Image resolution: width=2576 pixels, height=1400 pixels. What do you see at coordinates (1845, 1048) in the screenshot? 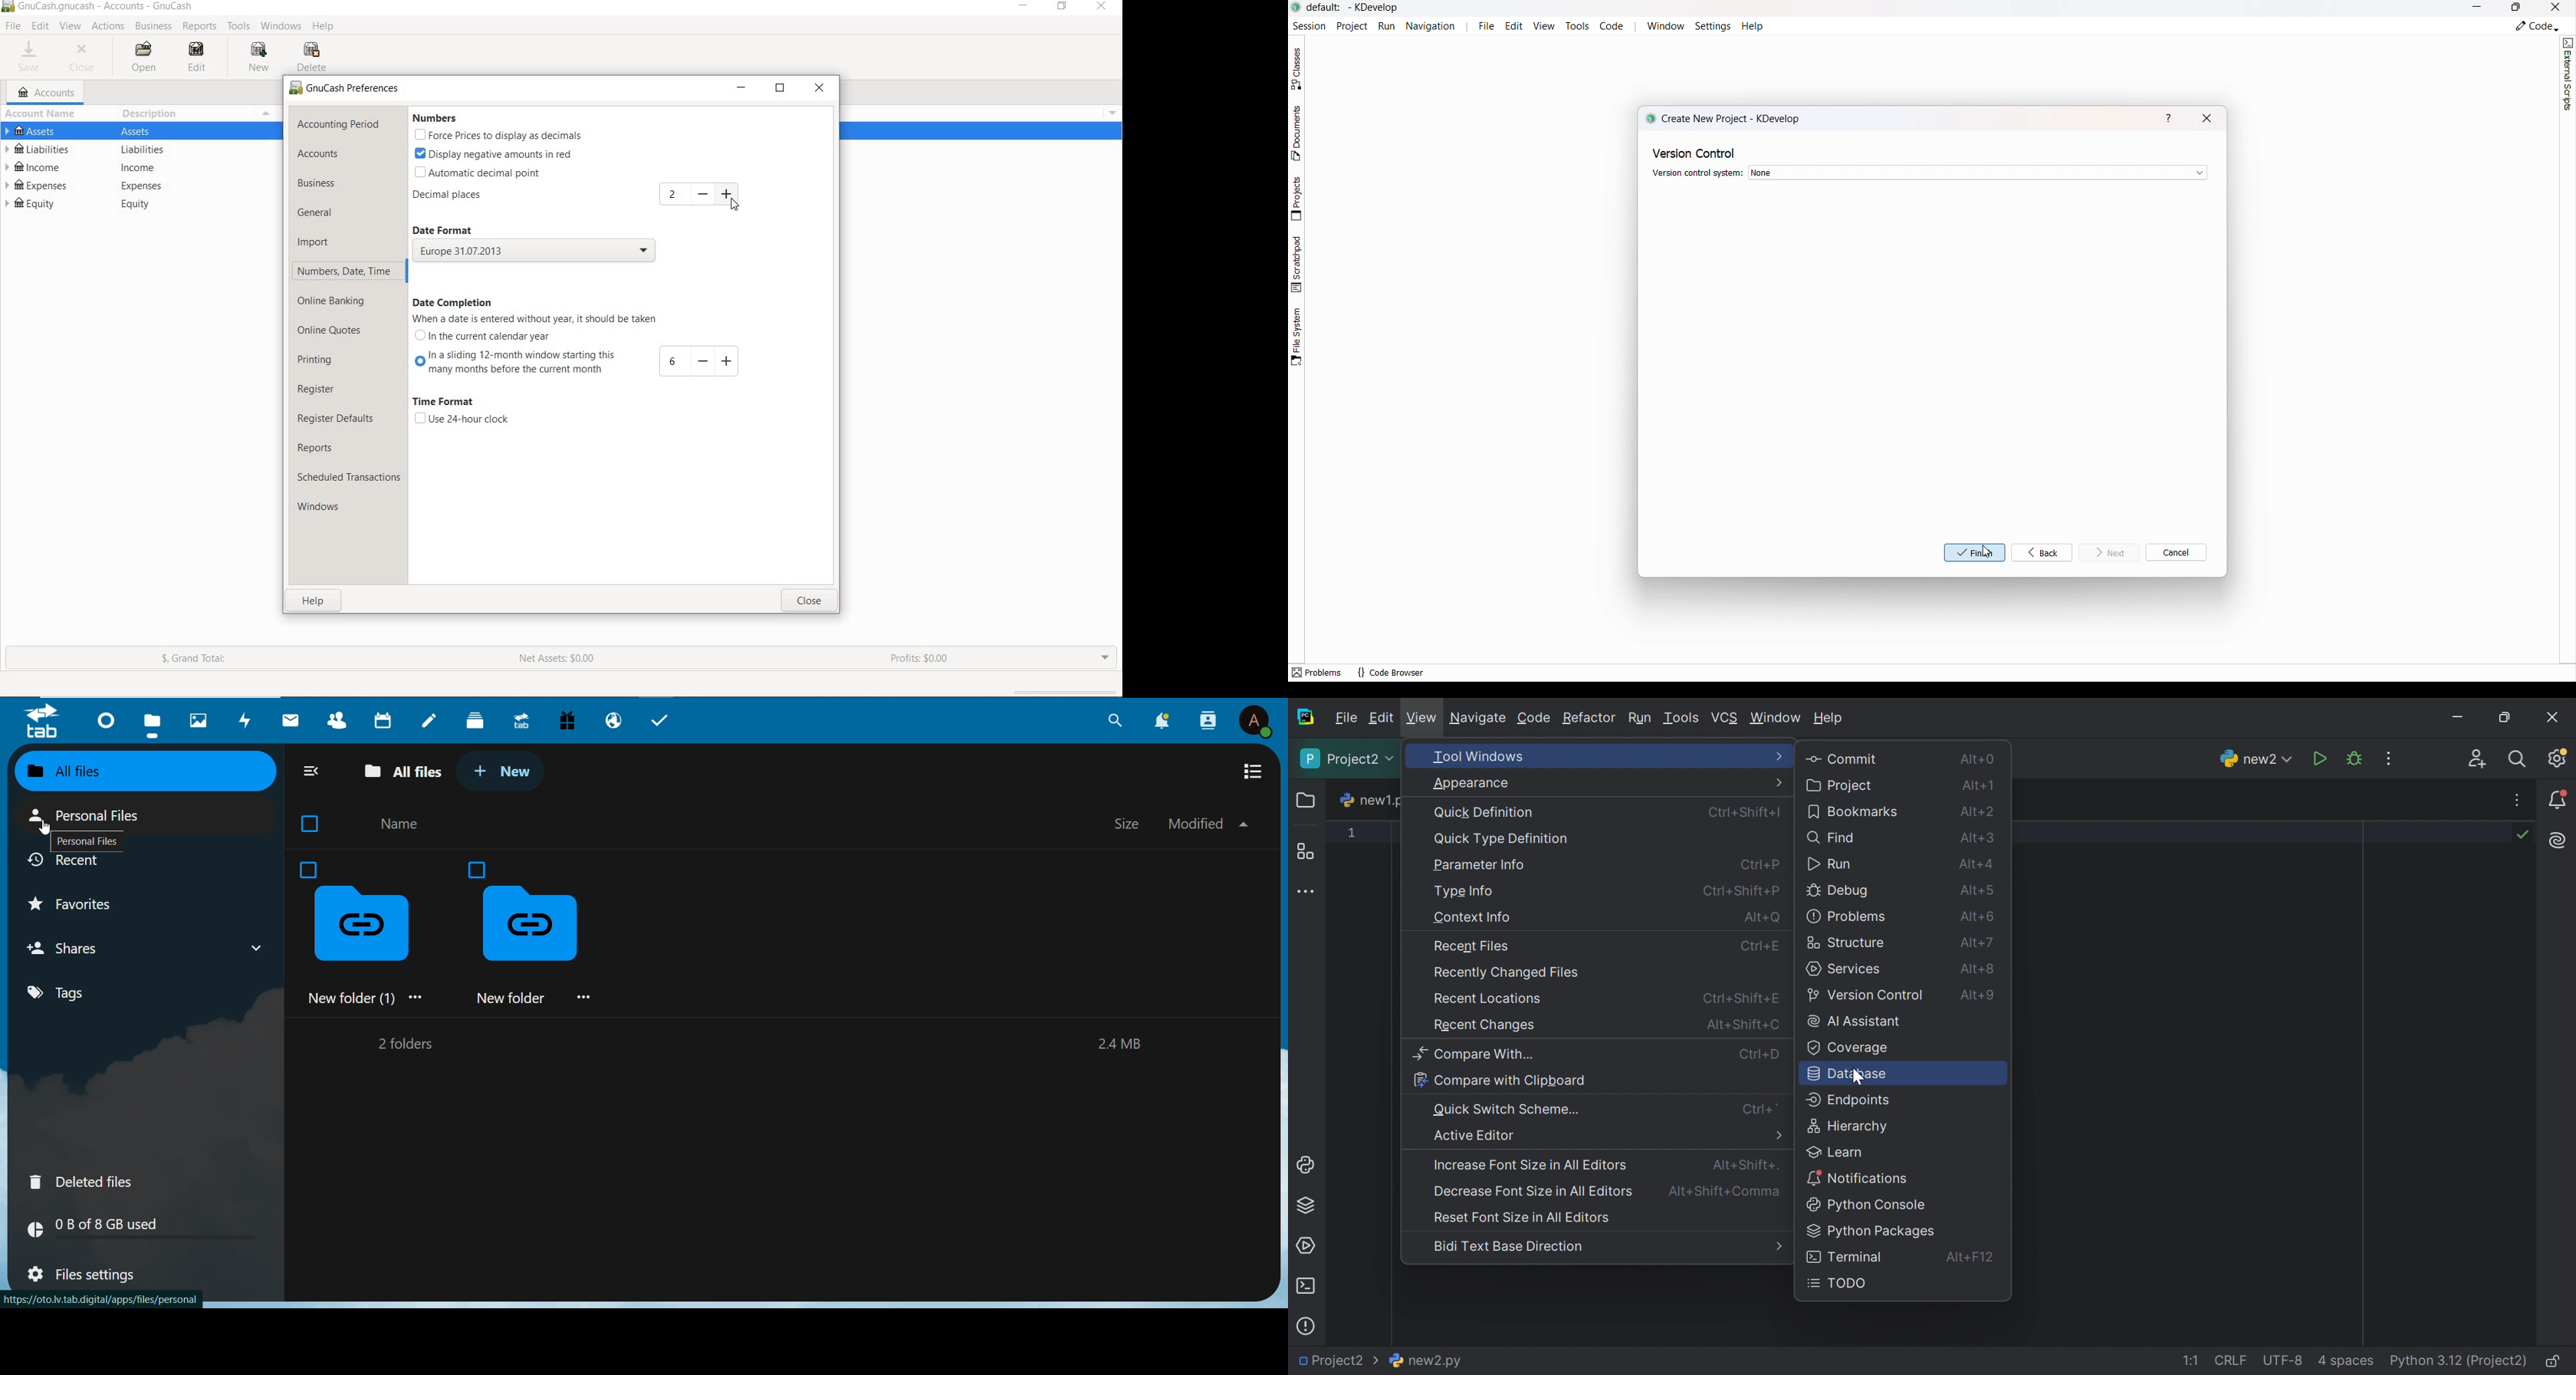
I see `Coverage` at bounding box center [1845, 1048].